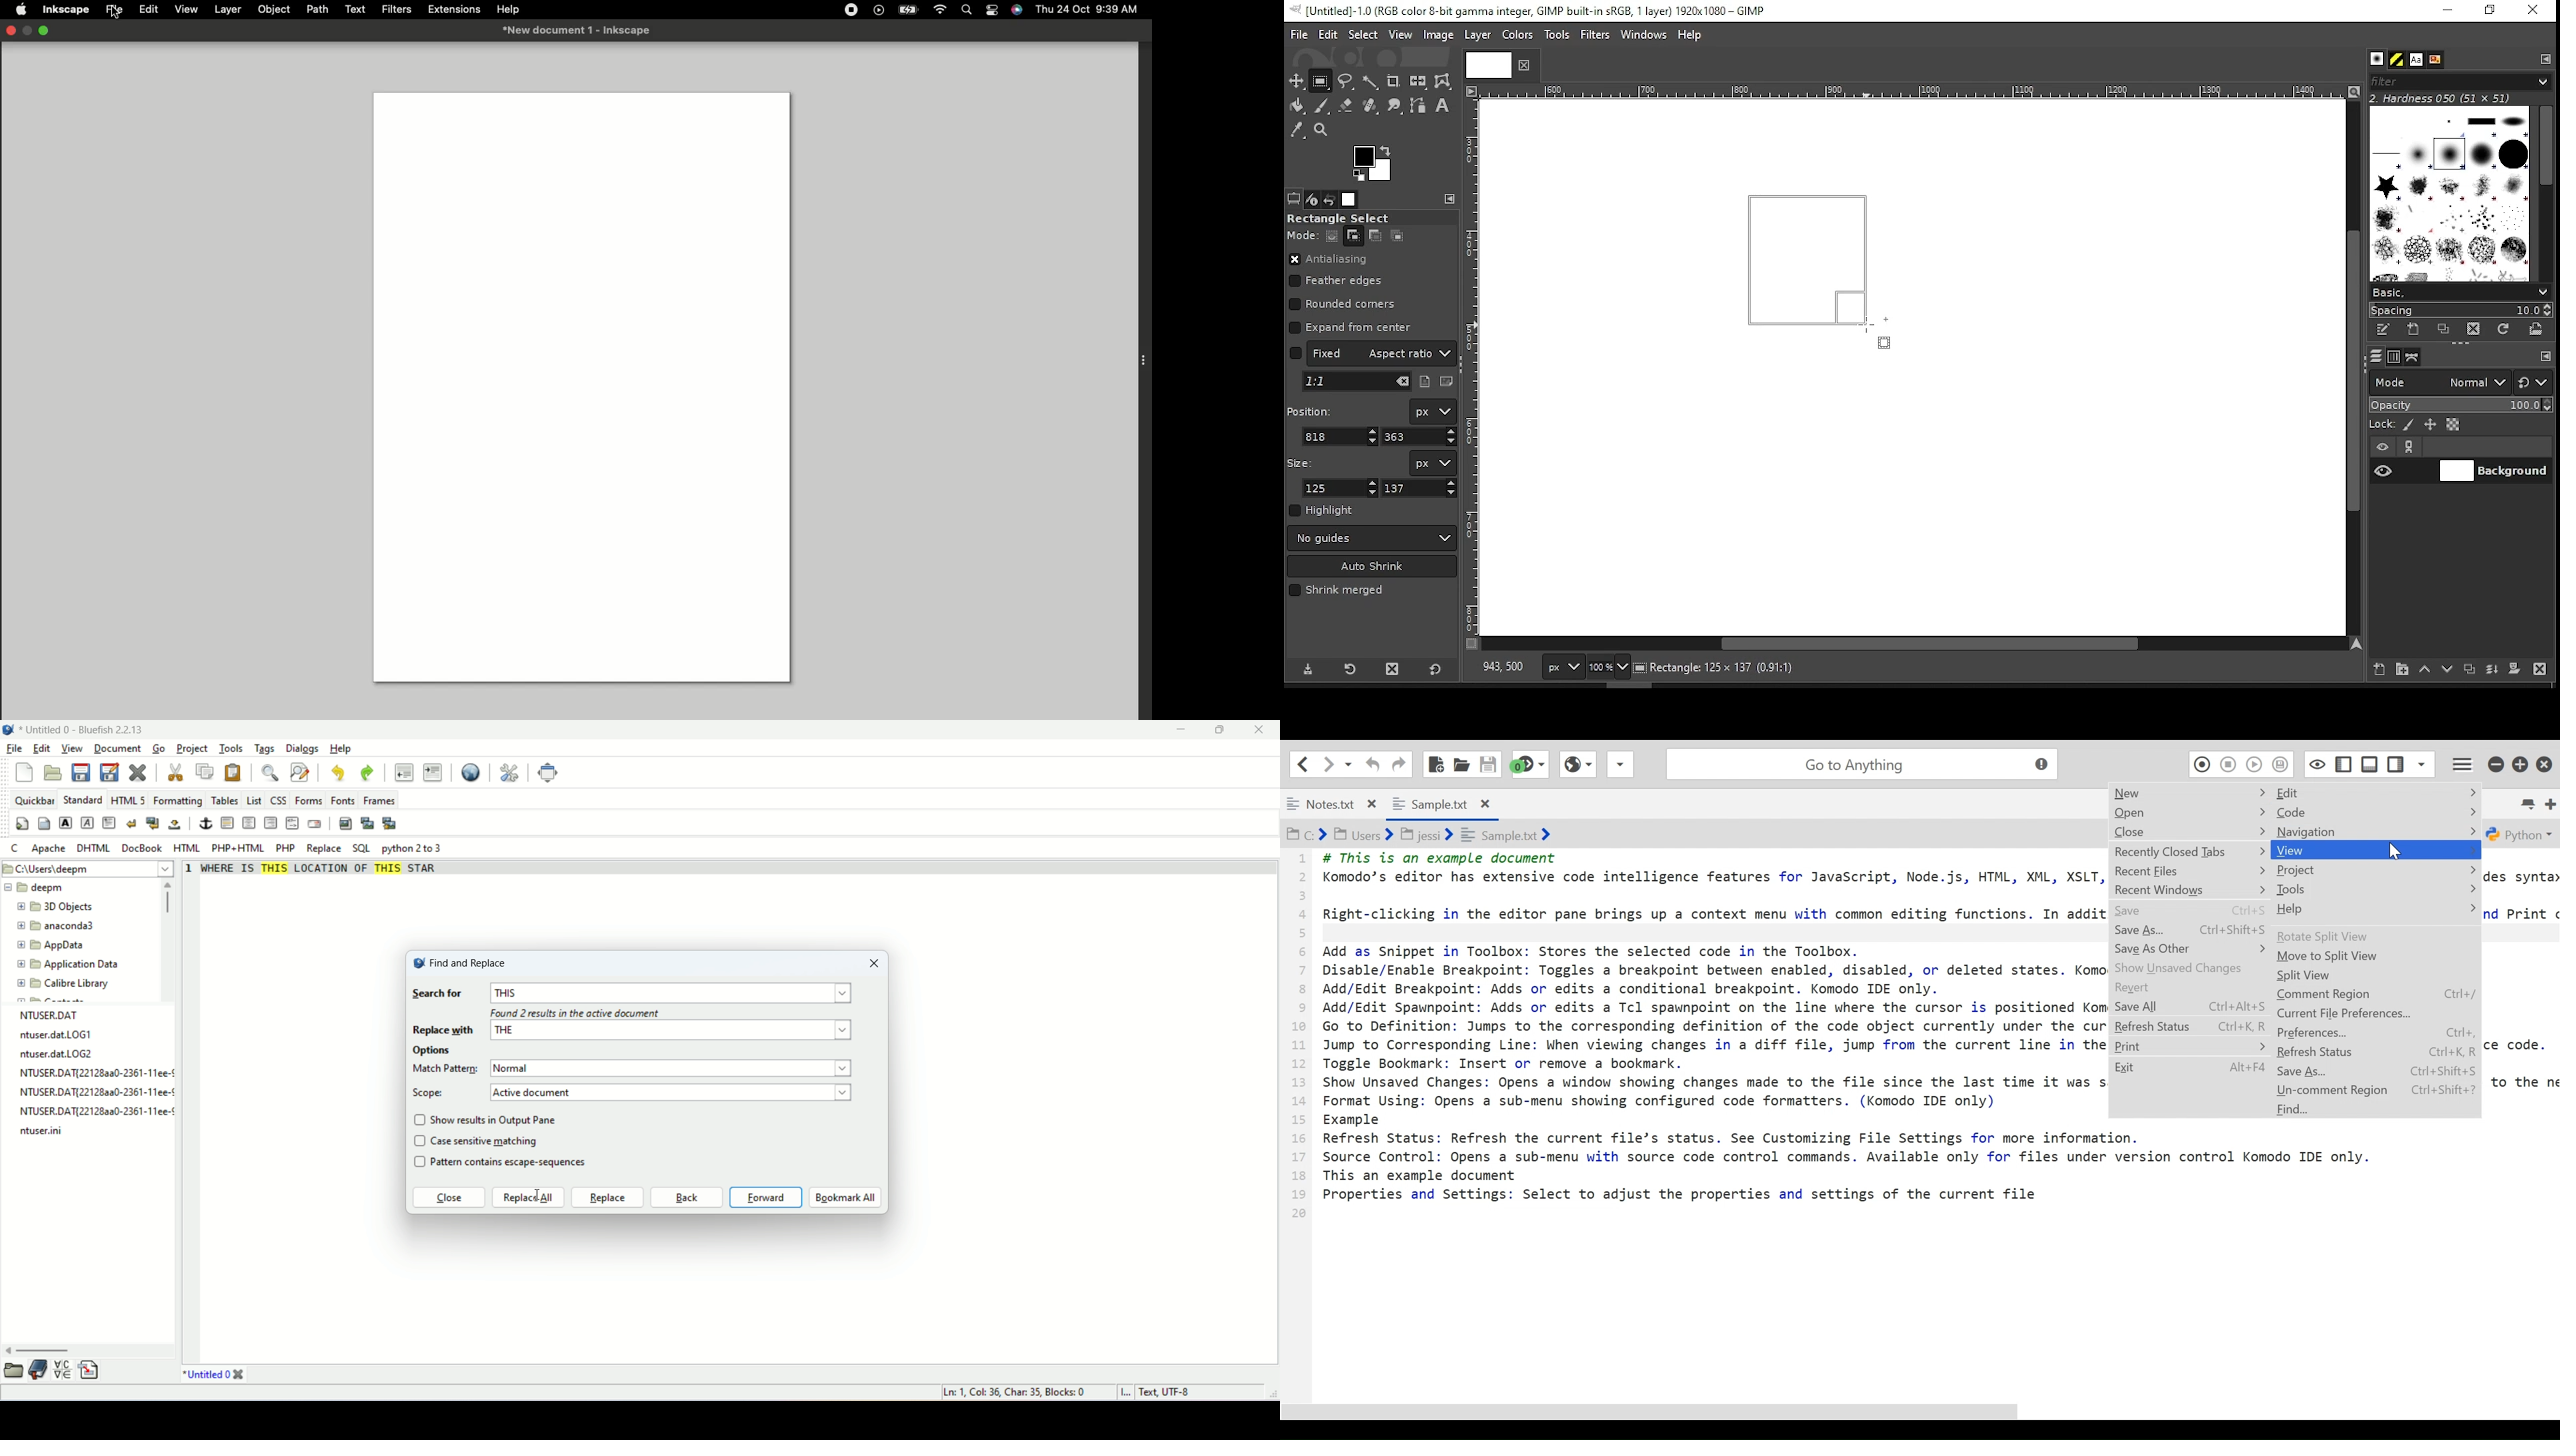 The height and width of the screenshot is (1456, 2576). What do you see at coordinates (509, 773) in the screenshot?
I see `preferences` at bounding box center [509, 773].